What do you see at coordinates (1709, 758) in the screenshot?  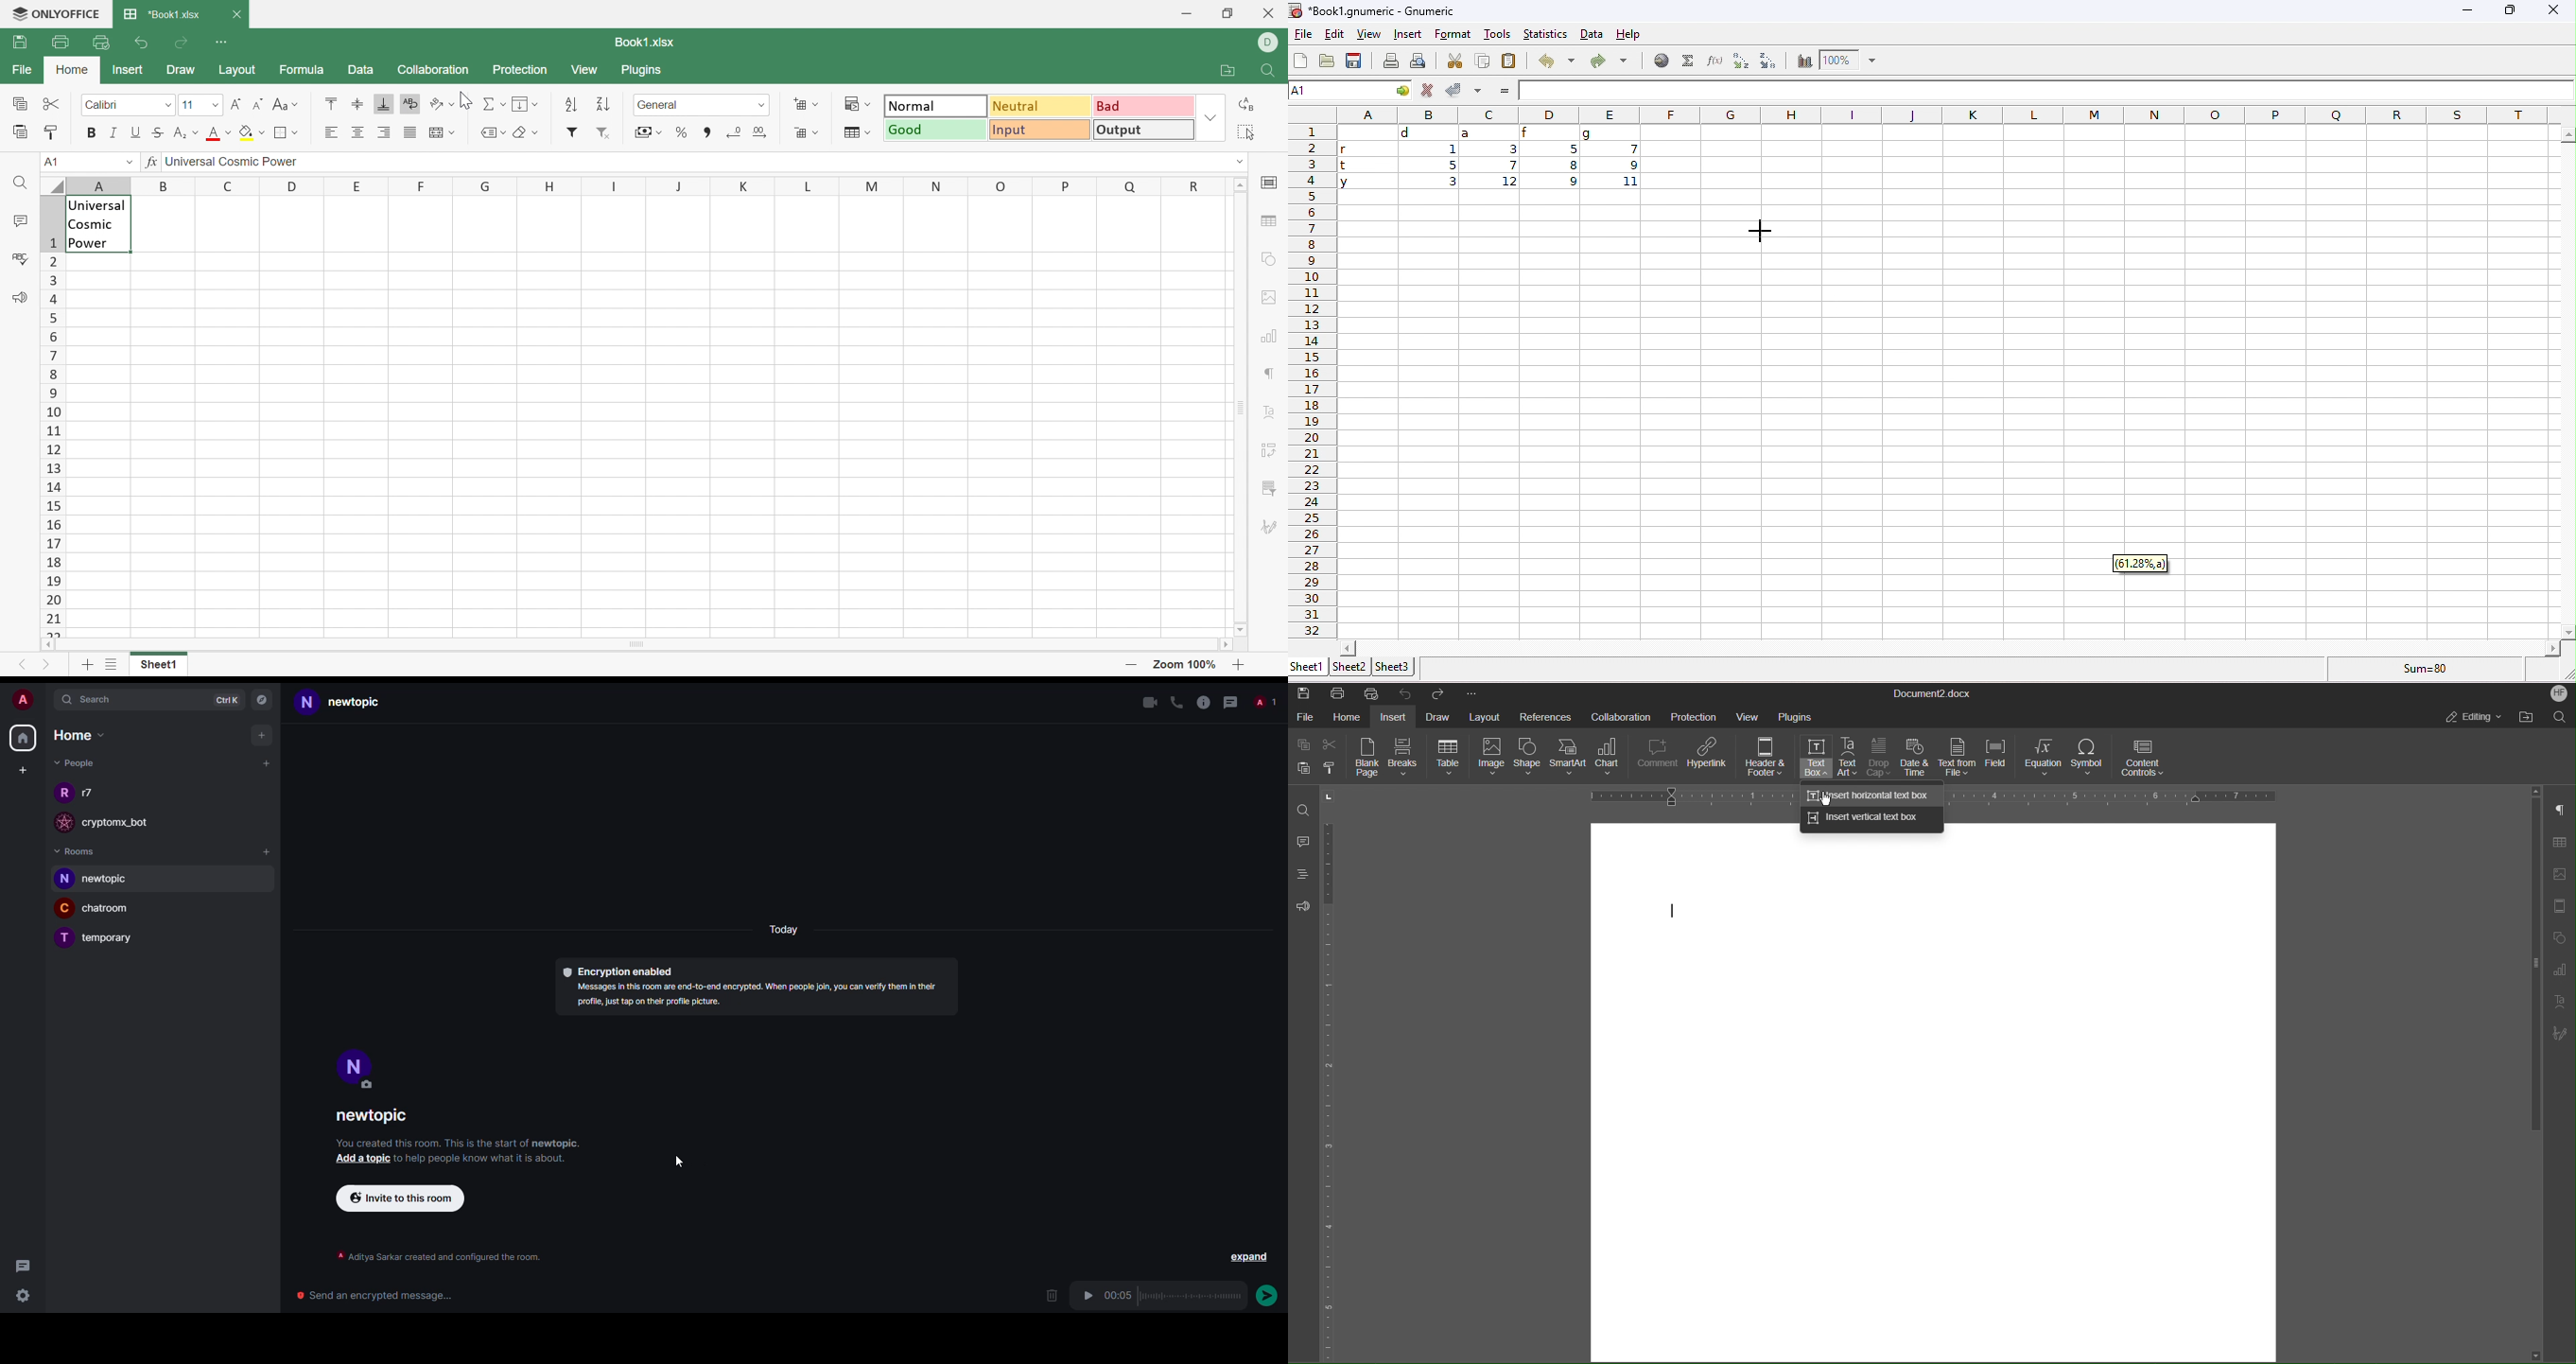 I see `Hyperlink` at bounding box center [1709, 758].